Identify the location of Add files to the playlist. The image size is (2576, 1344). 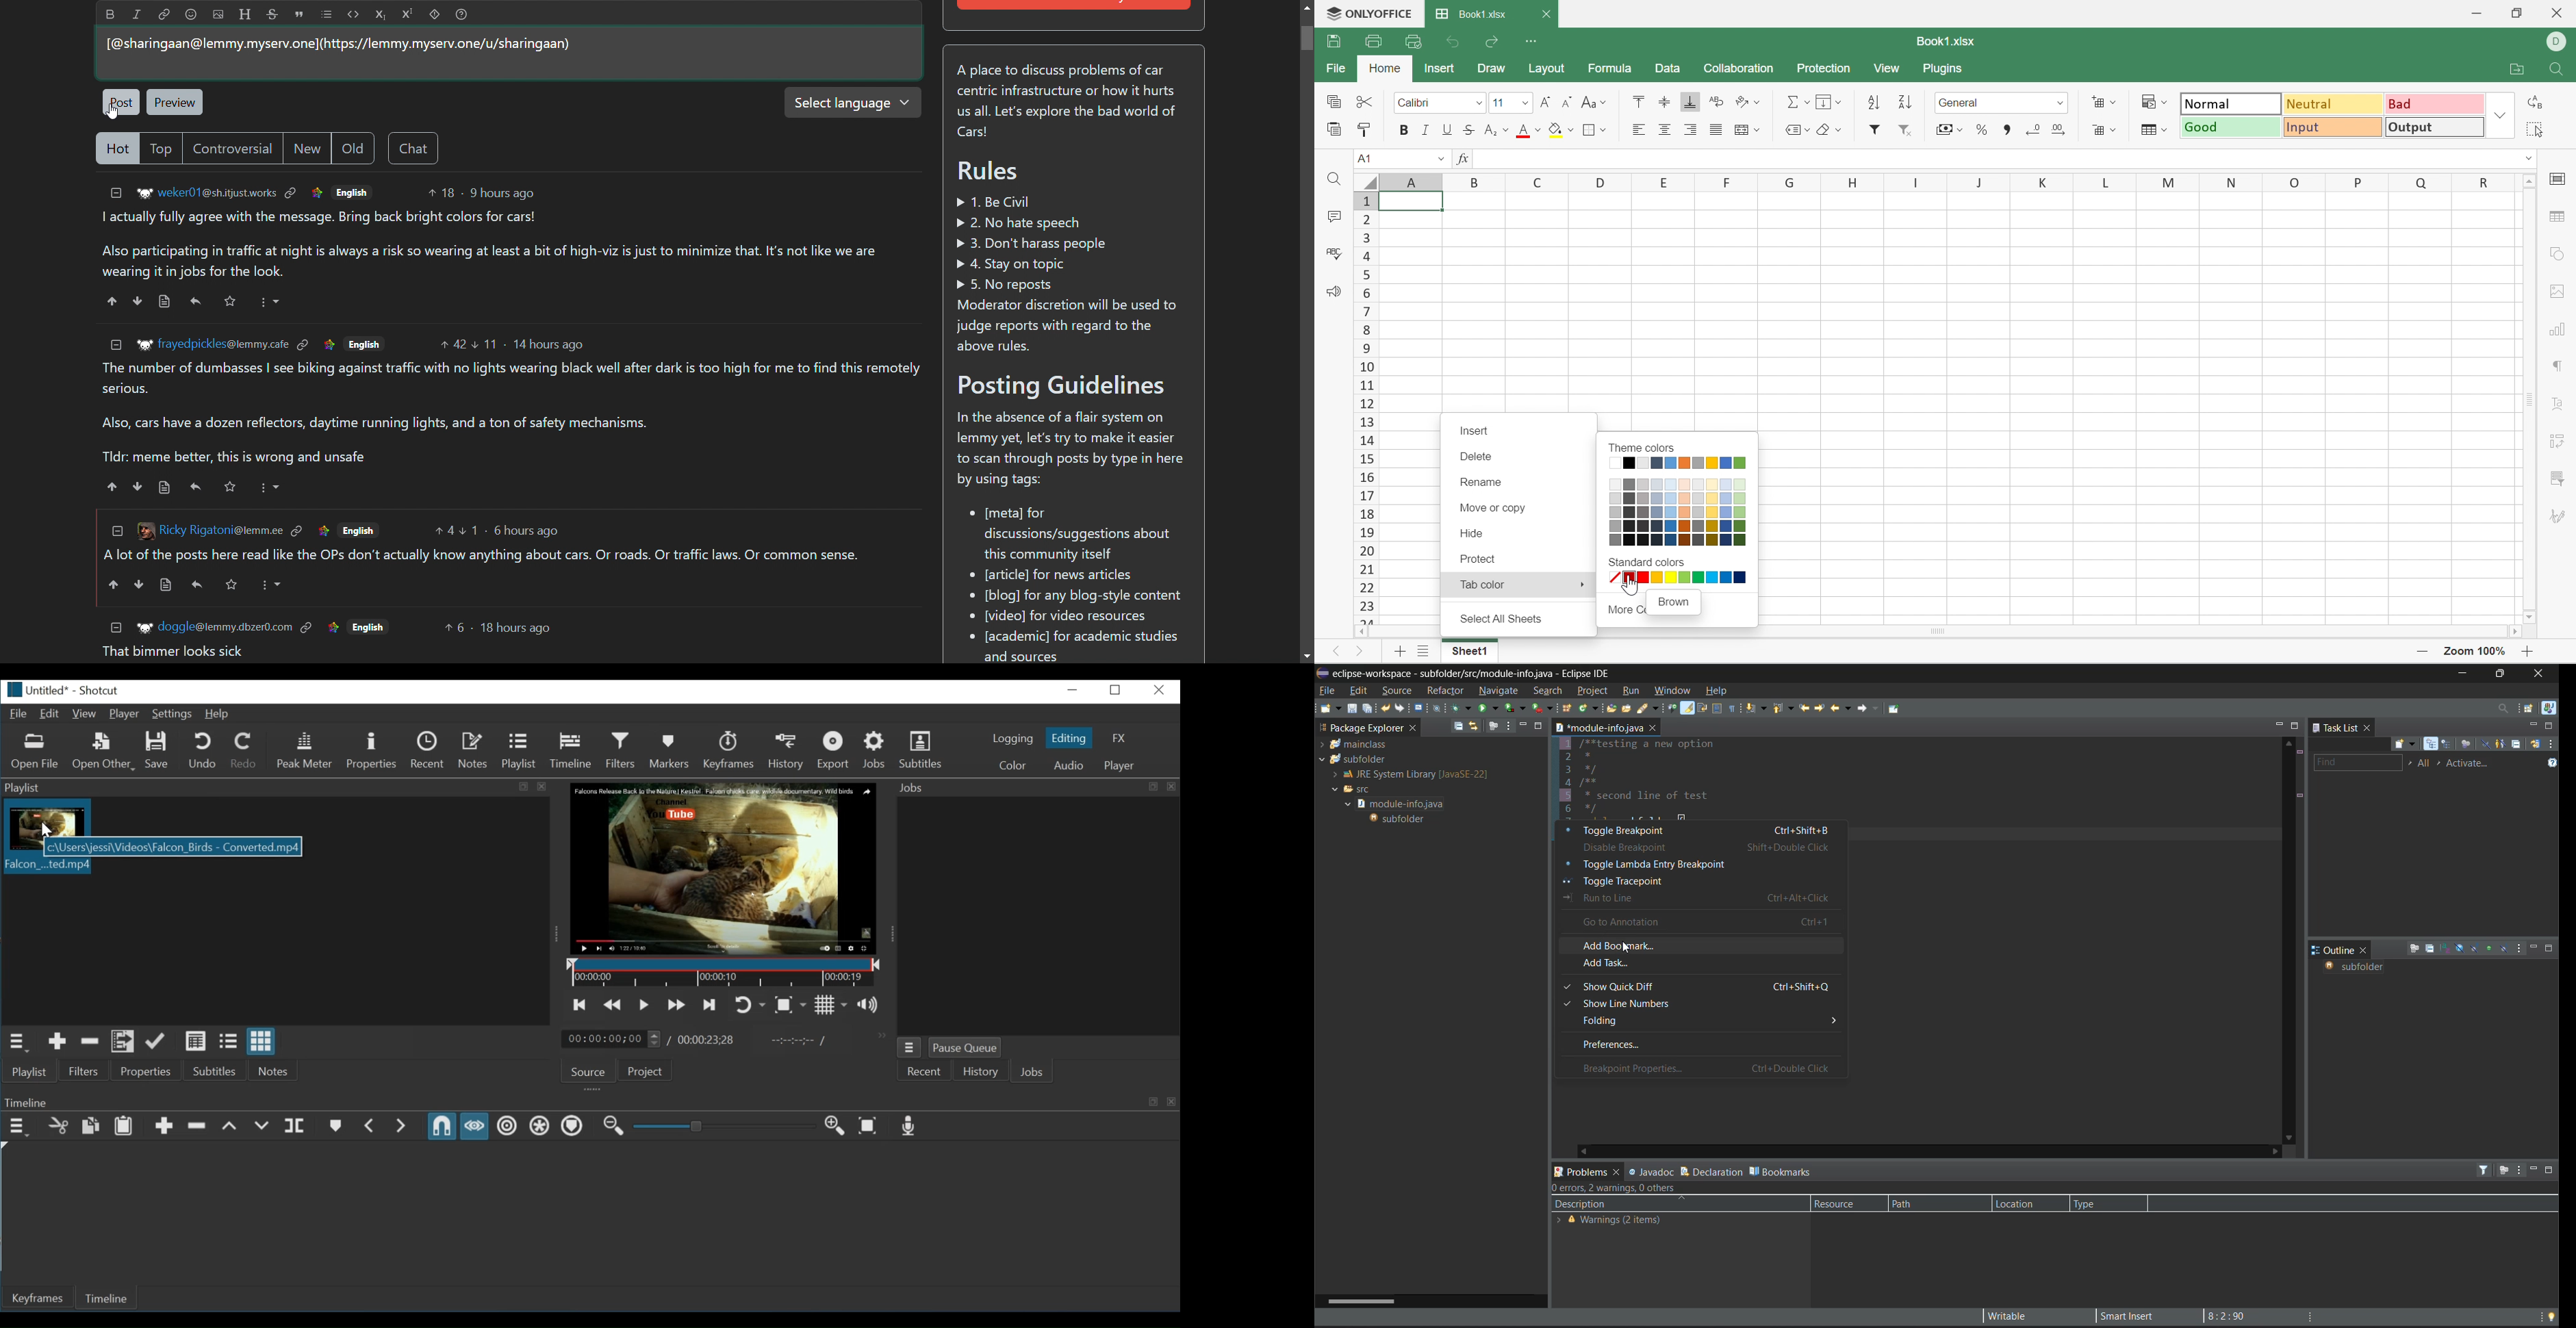
(121, 1042).